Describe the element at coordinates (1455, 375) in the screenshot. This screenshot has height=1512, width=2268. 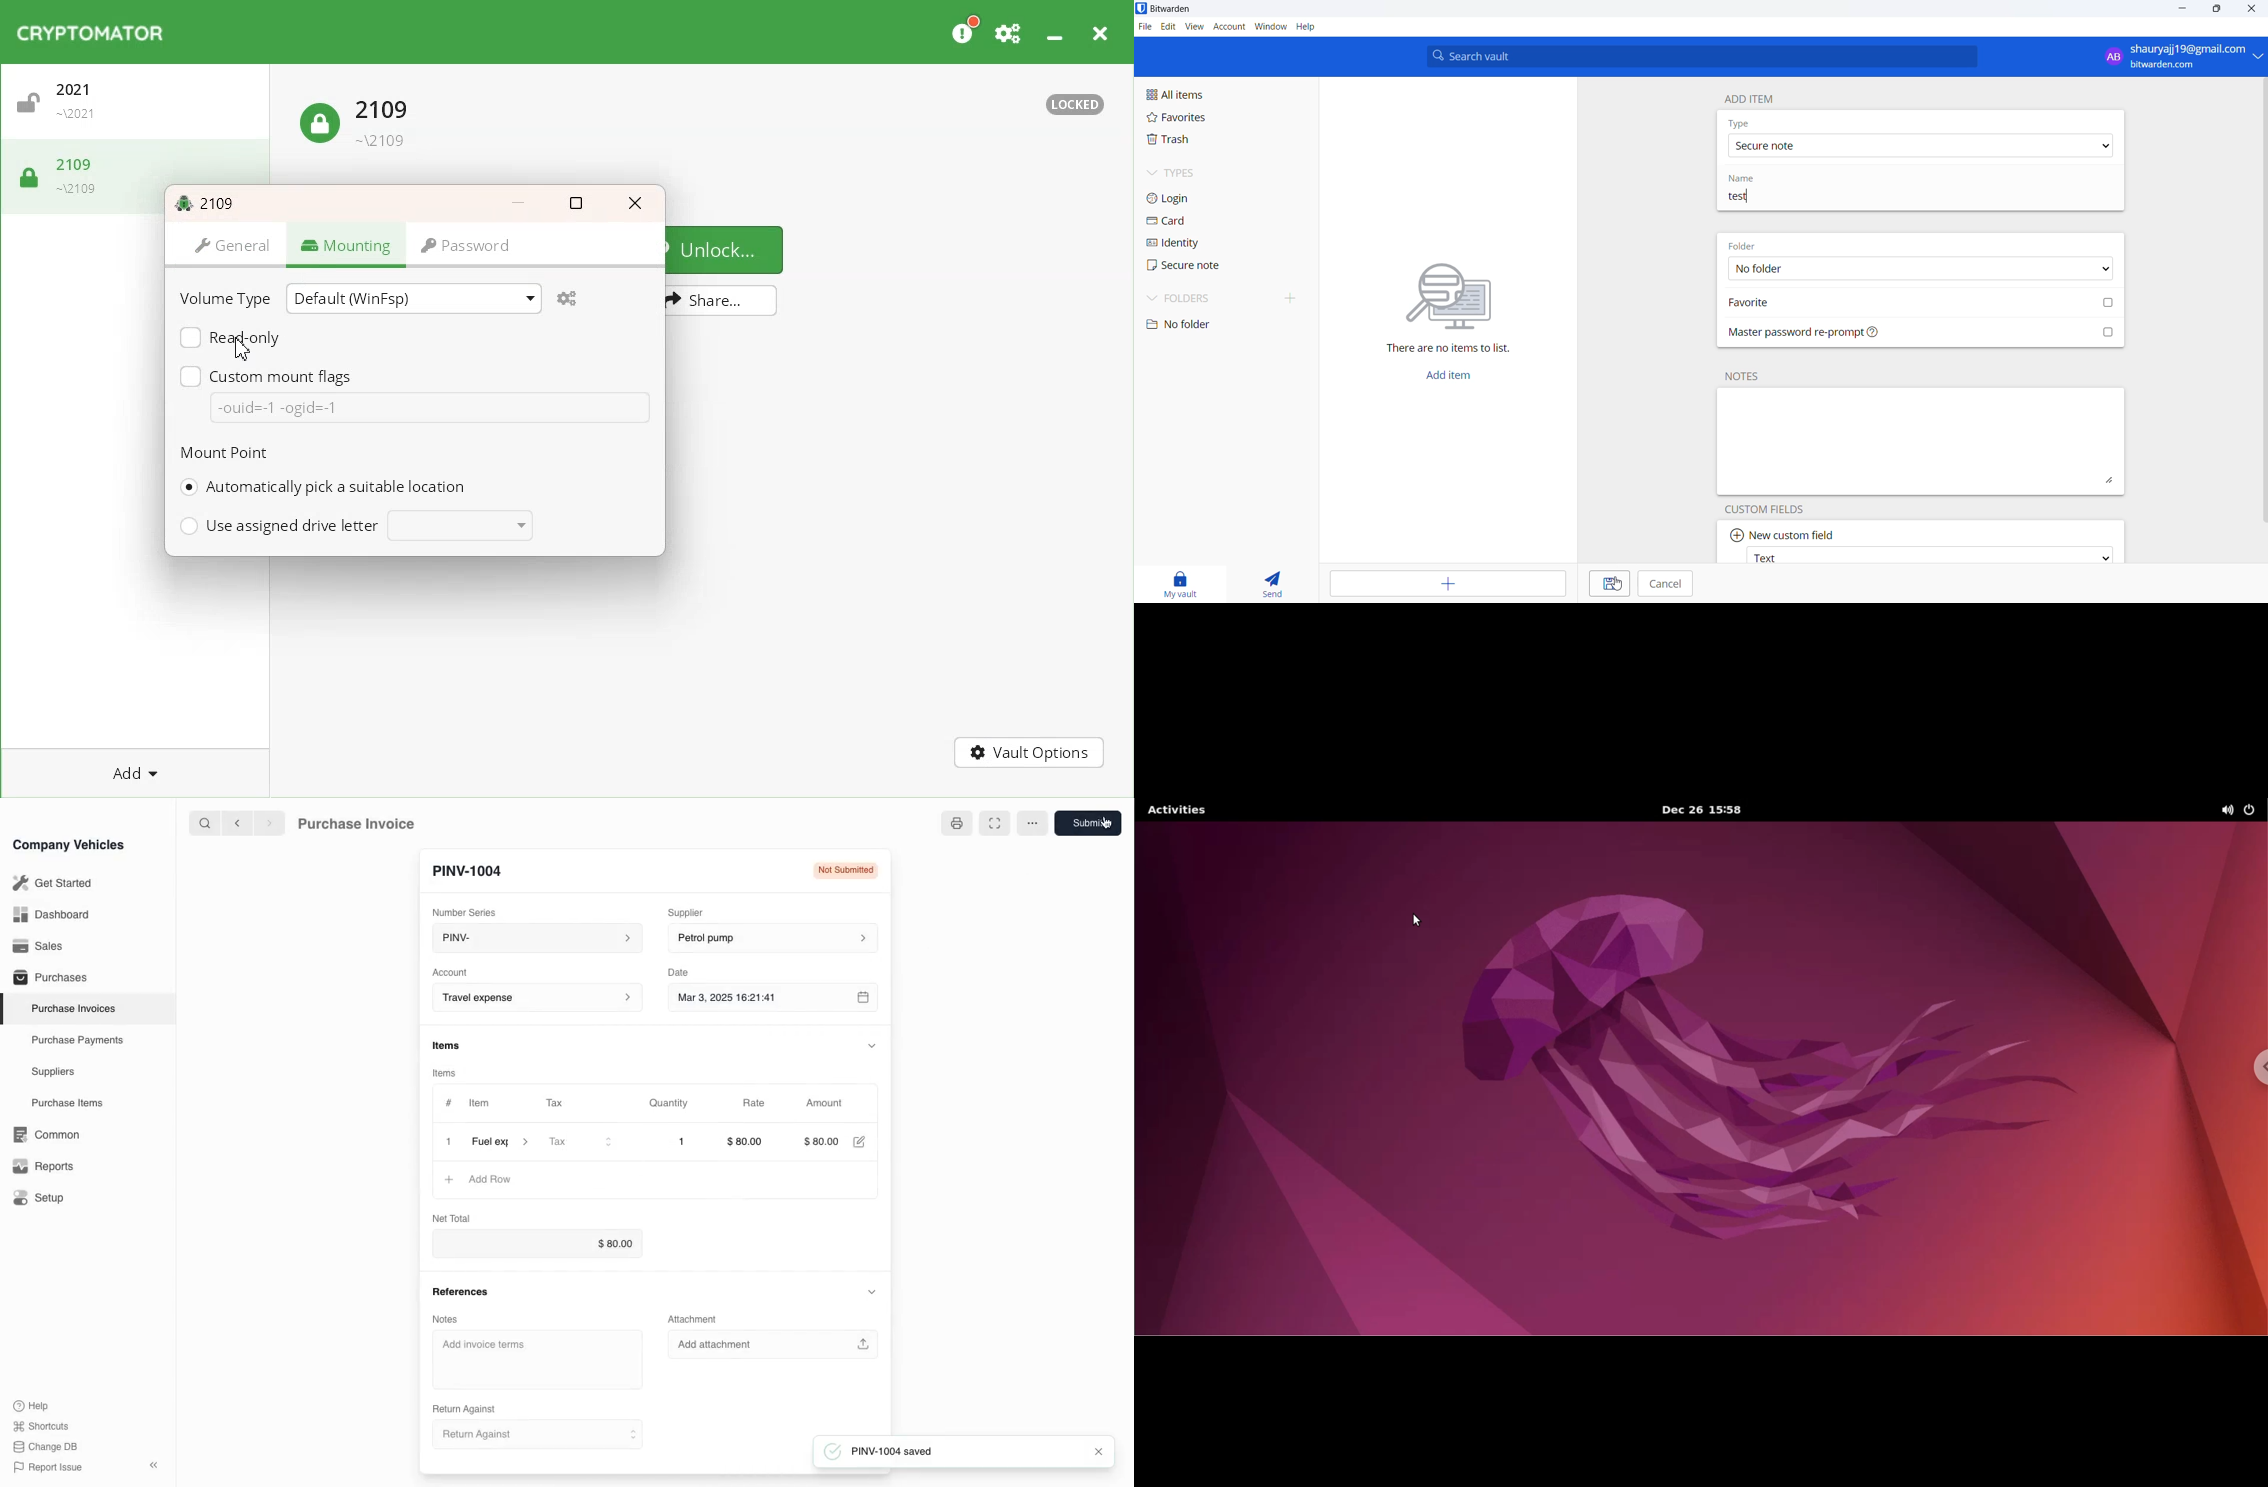
I see `add item` at that location.